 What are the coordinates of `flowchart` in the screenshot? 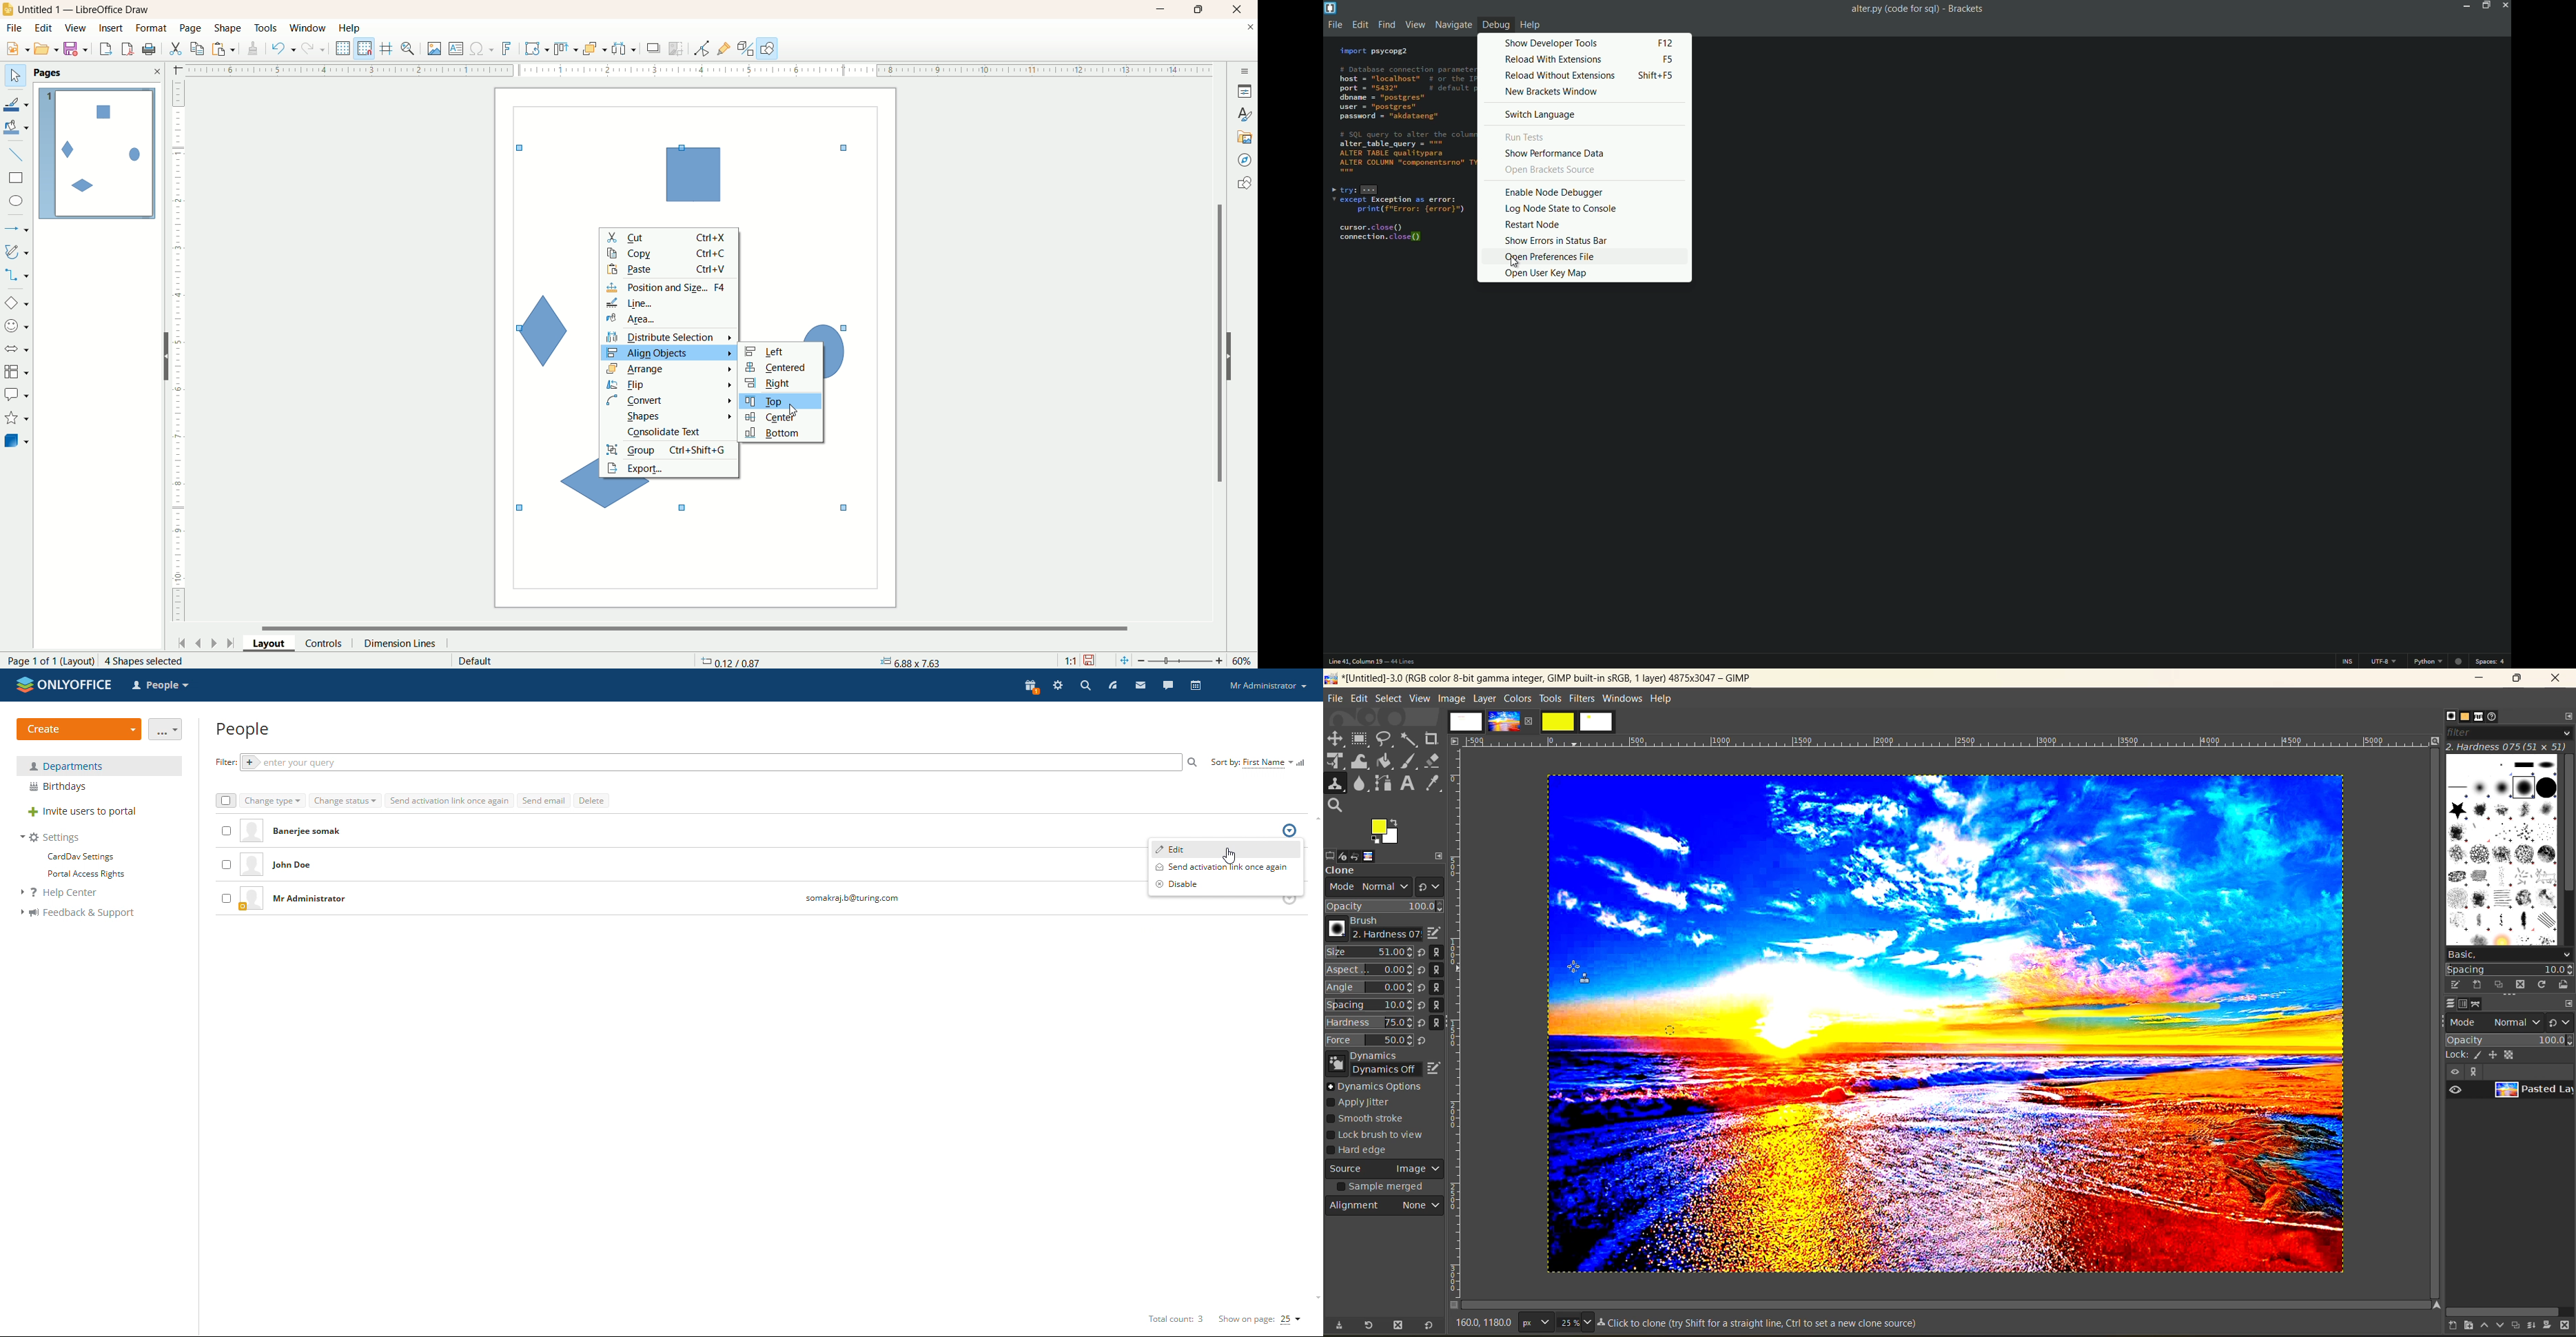 It's located at (17, 372).